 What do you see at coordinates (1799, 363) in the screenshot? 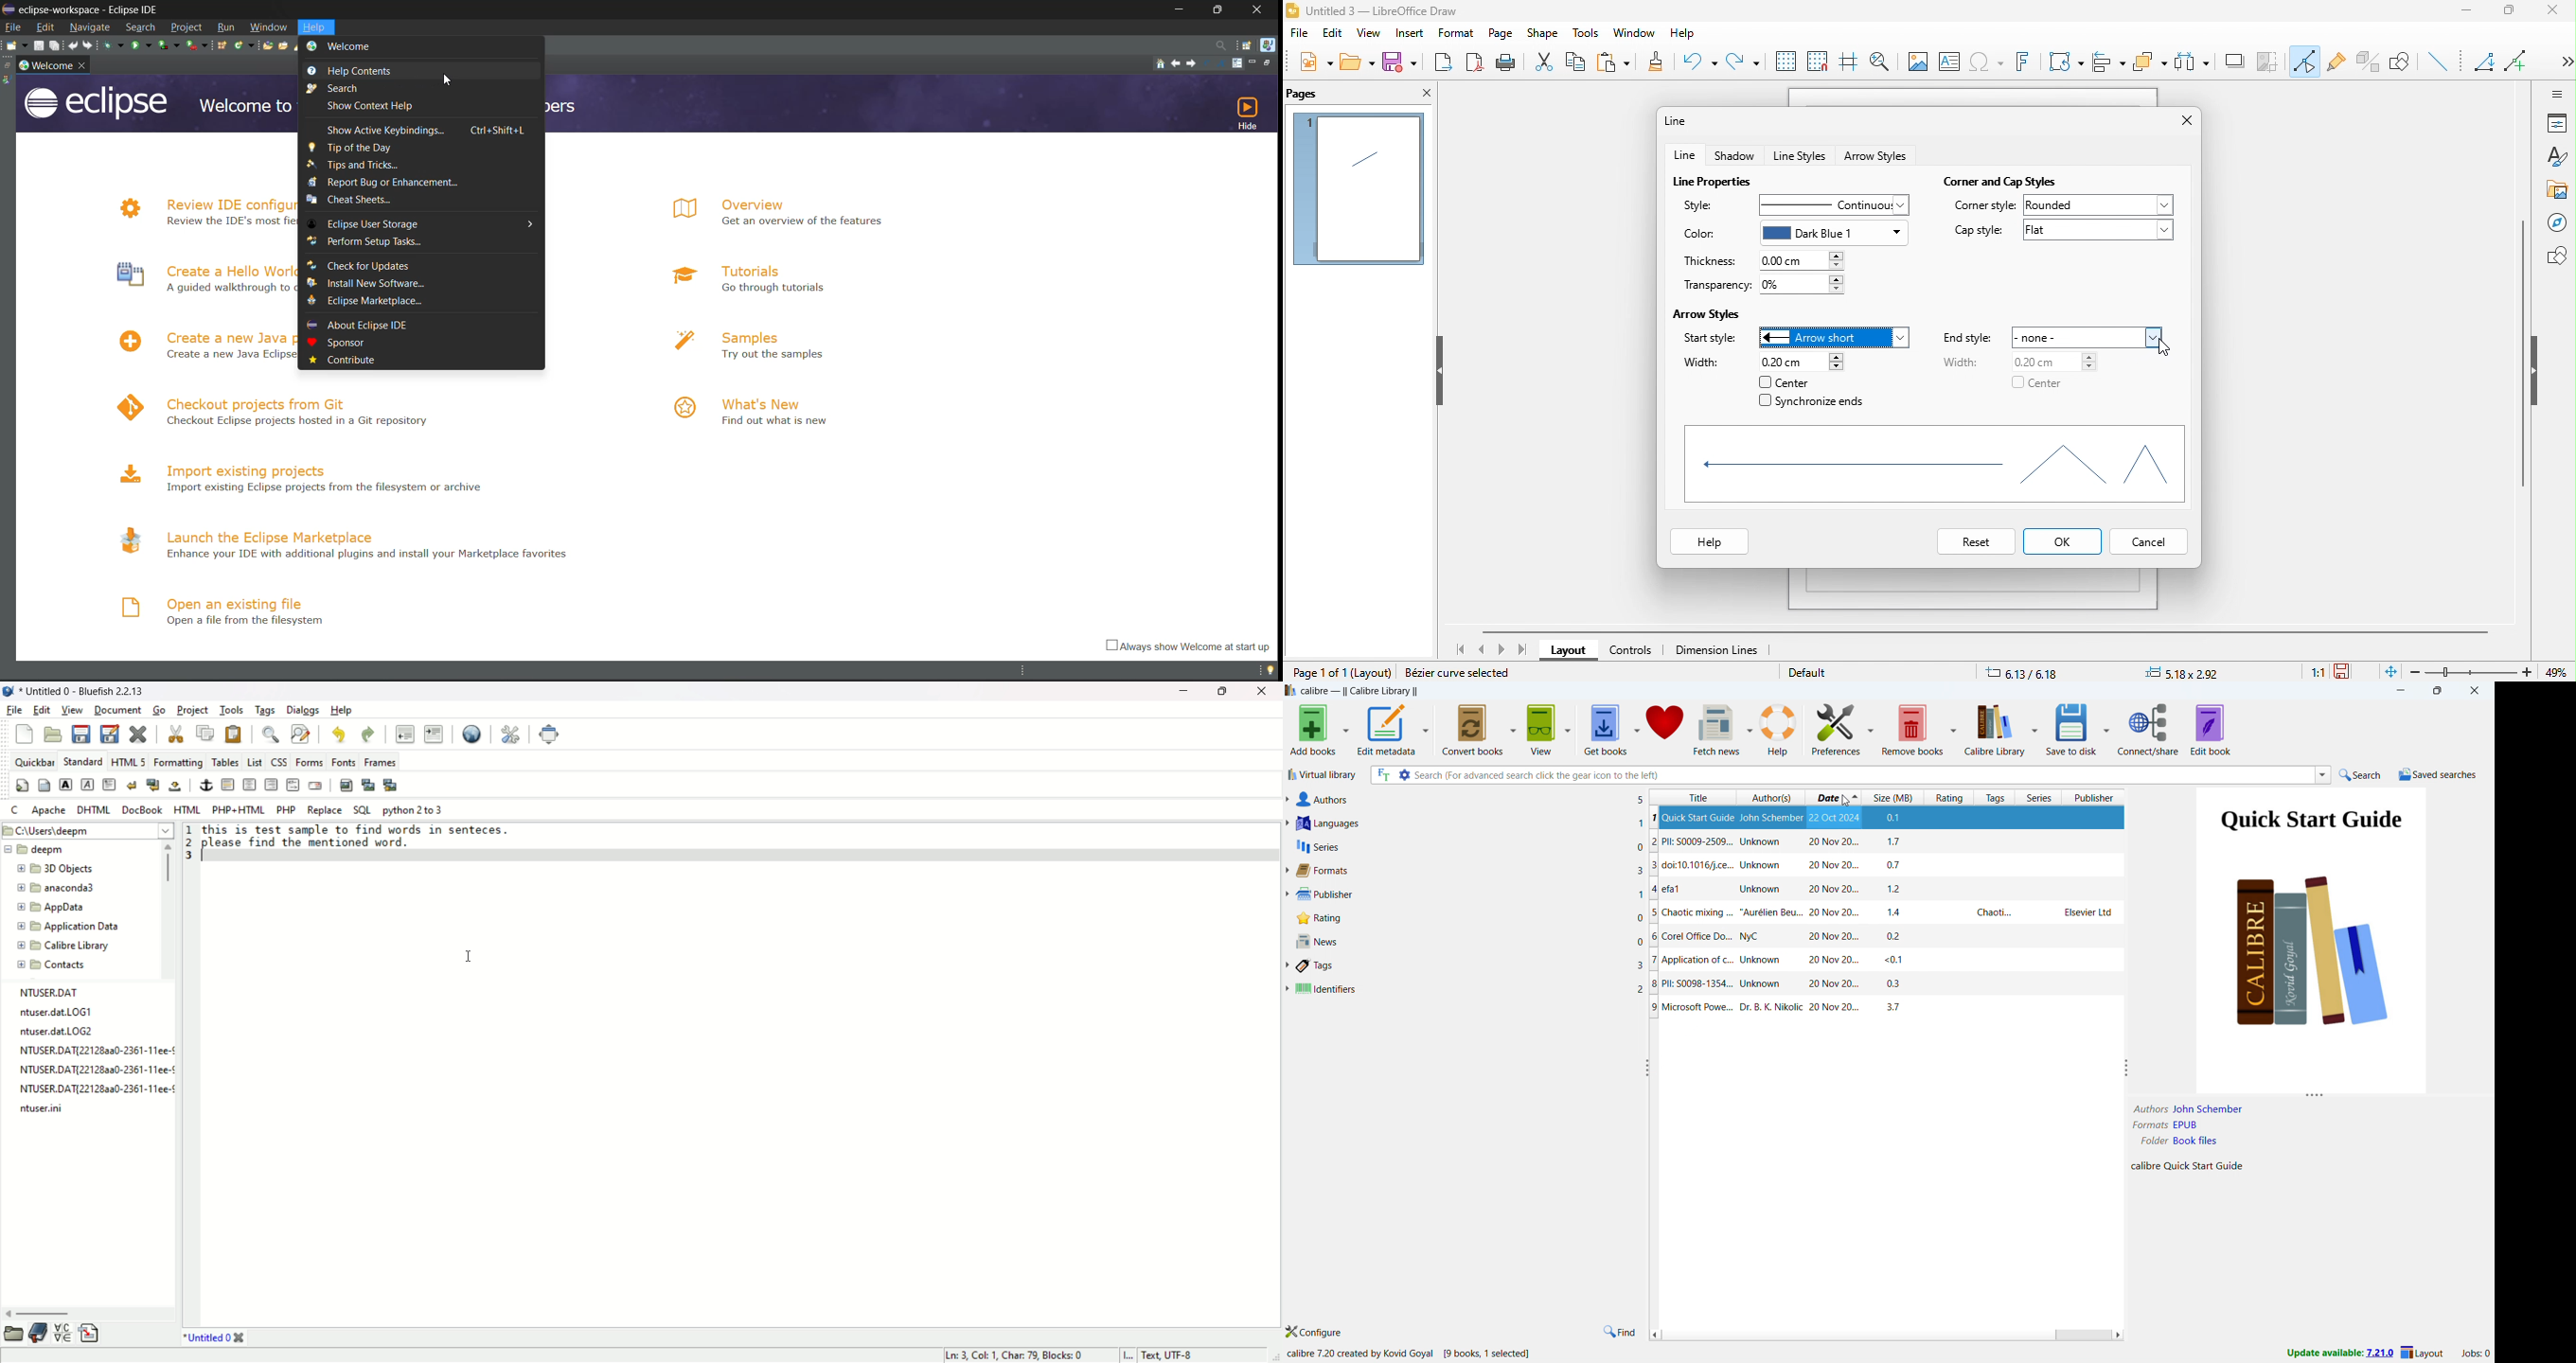
I see `0.20 cm` at bounding box center [1799, 363].